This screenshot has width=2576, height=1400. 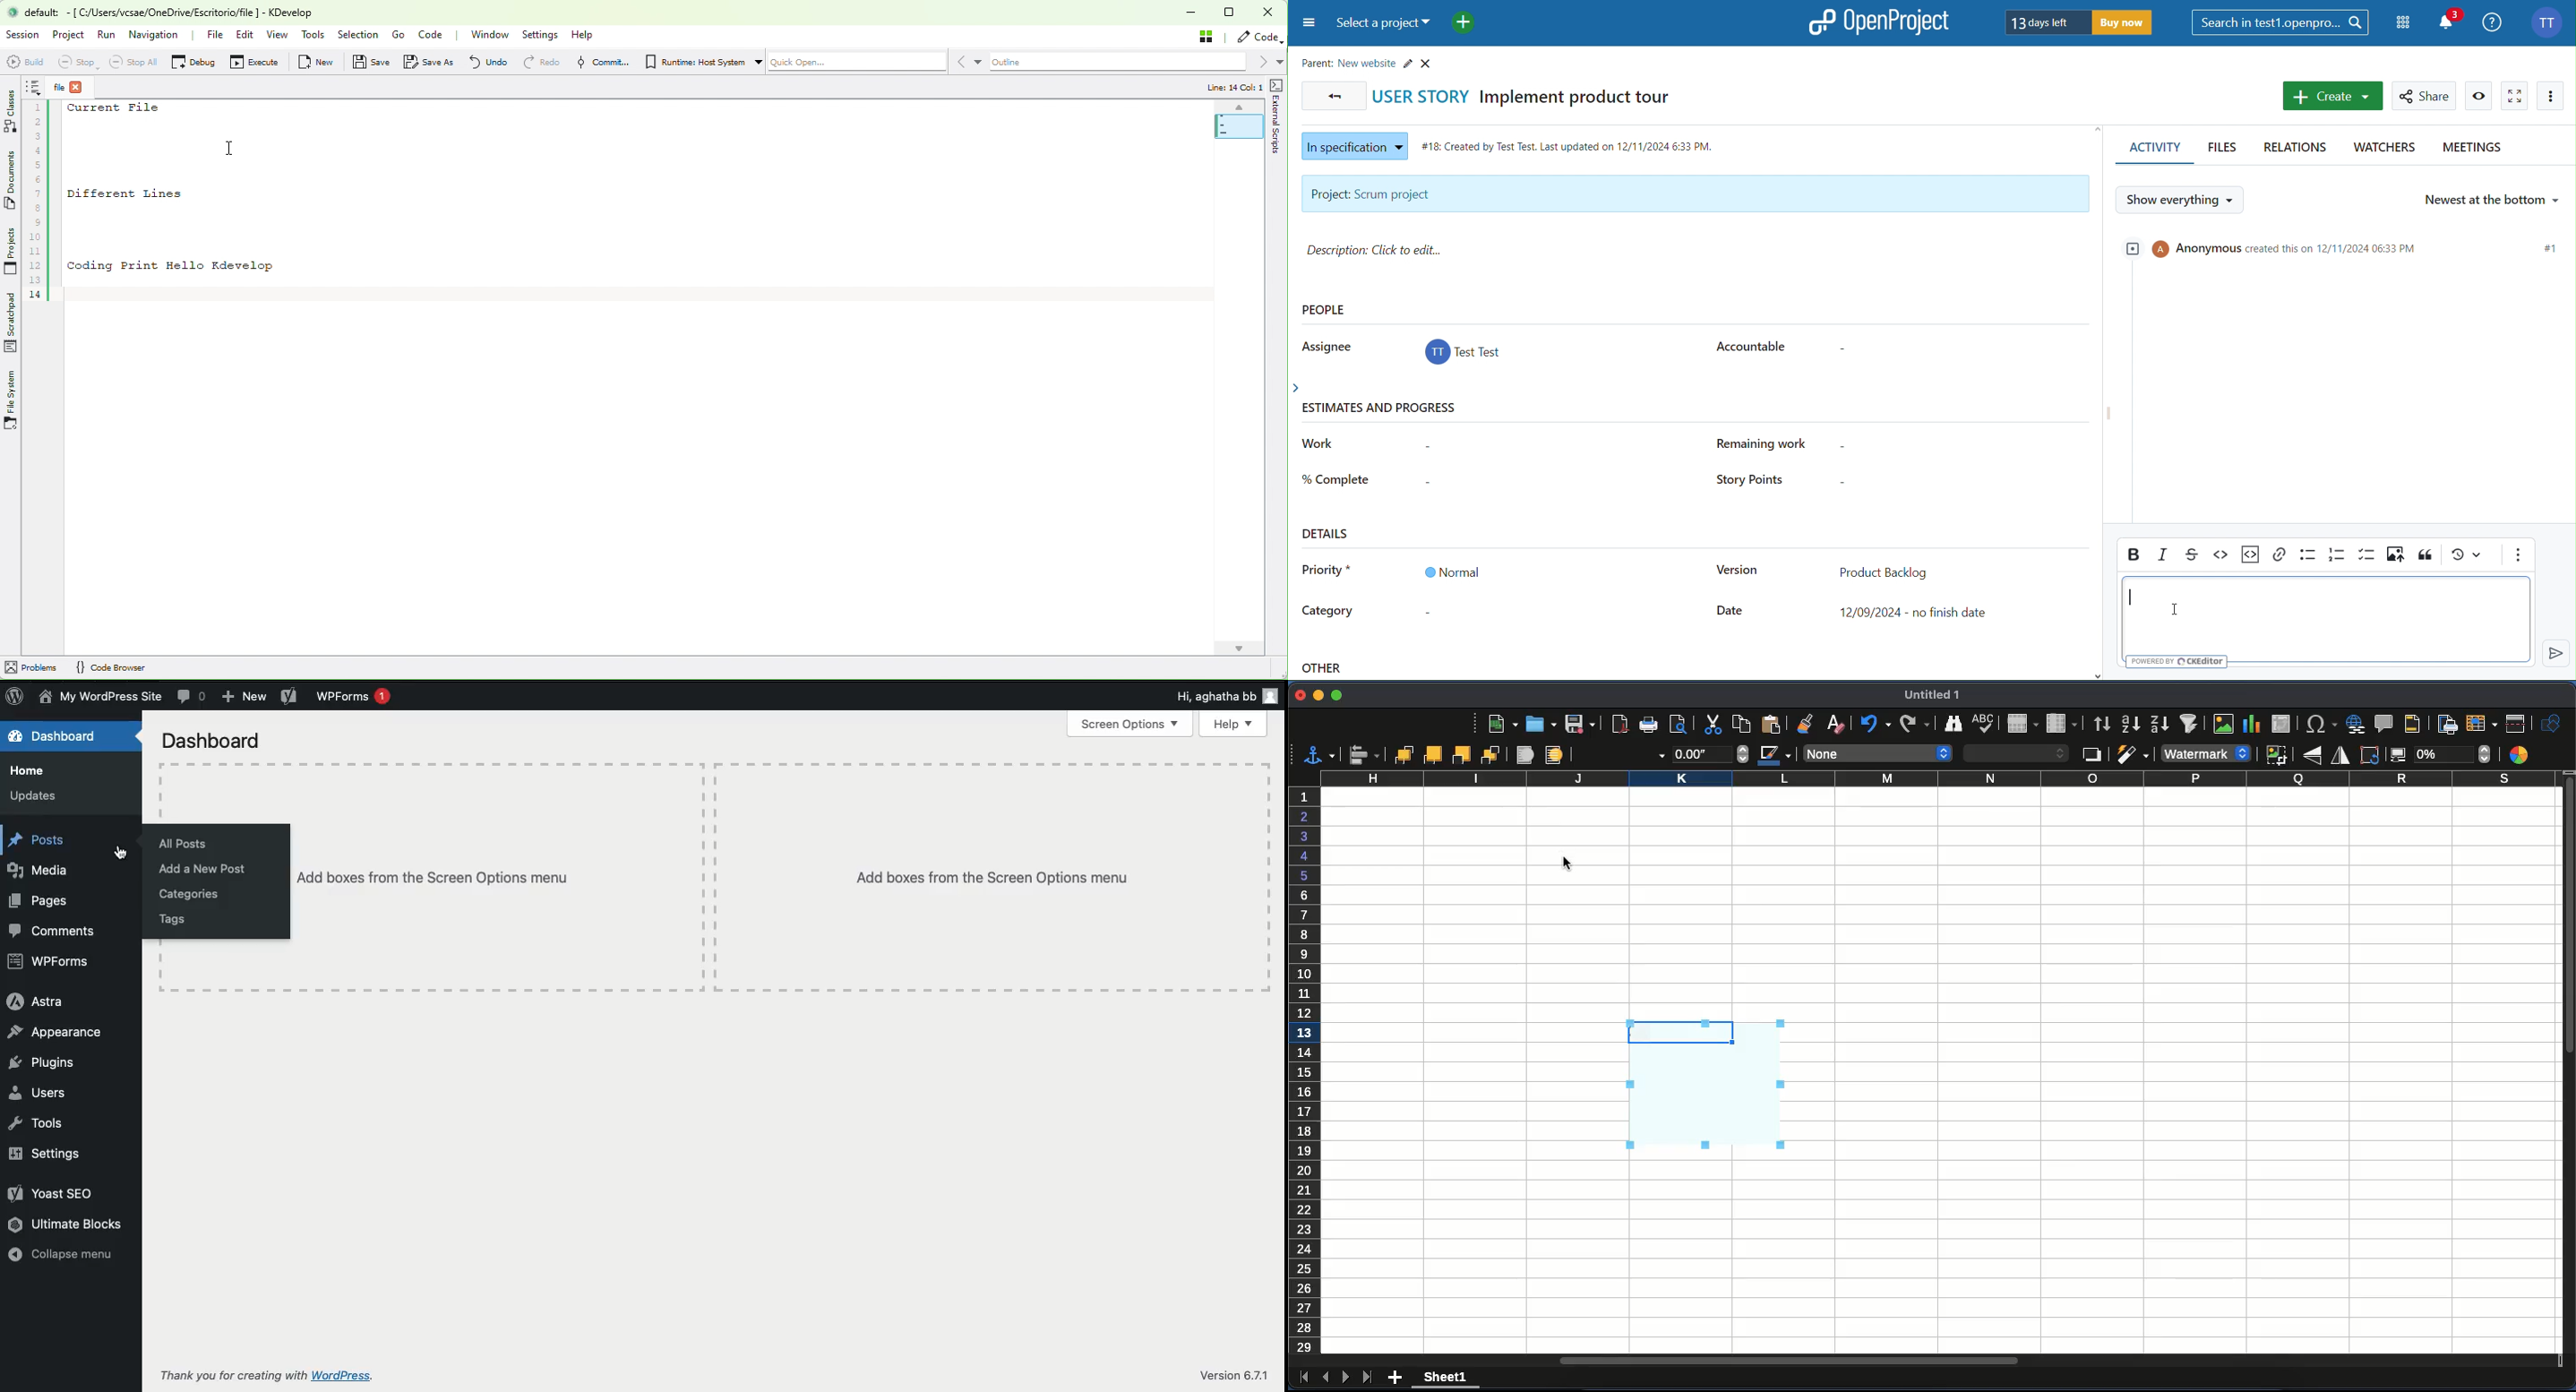 I want to click on watermark, so click(x=1708, y=1085).